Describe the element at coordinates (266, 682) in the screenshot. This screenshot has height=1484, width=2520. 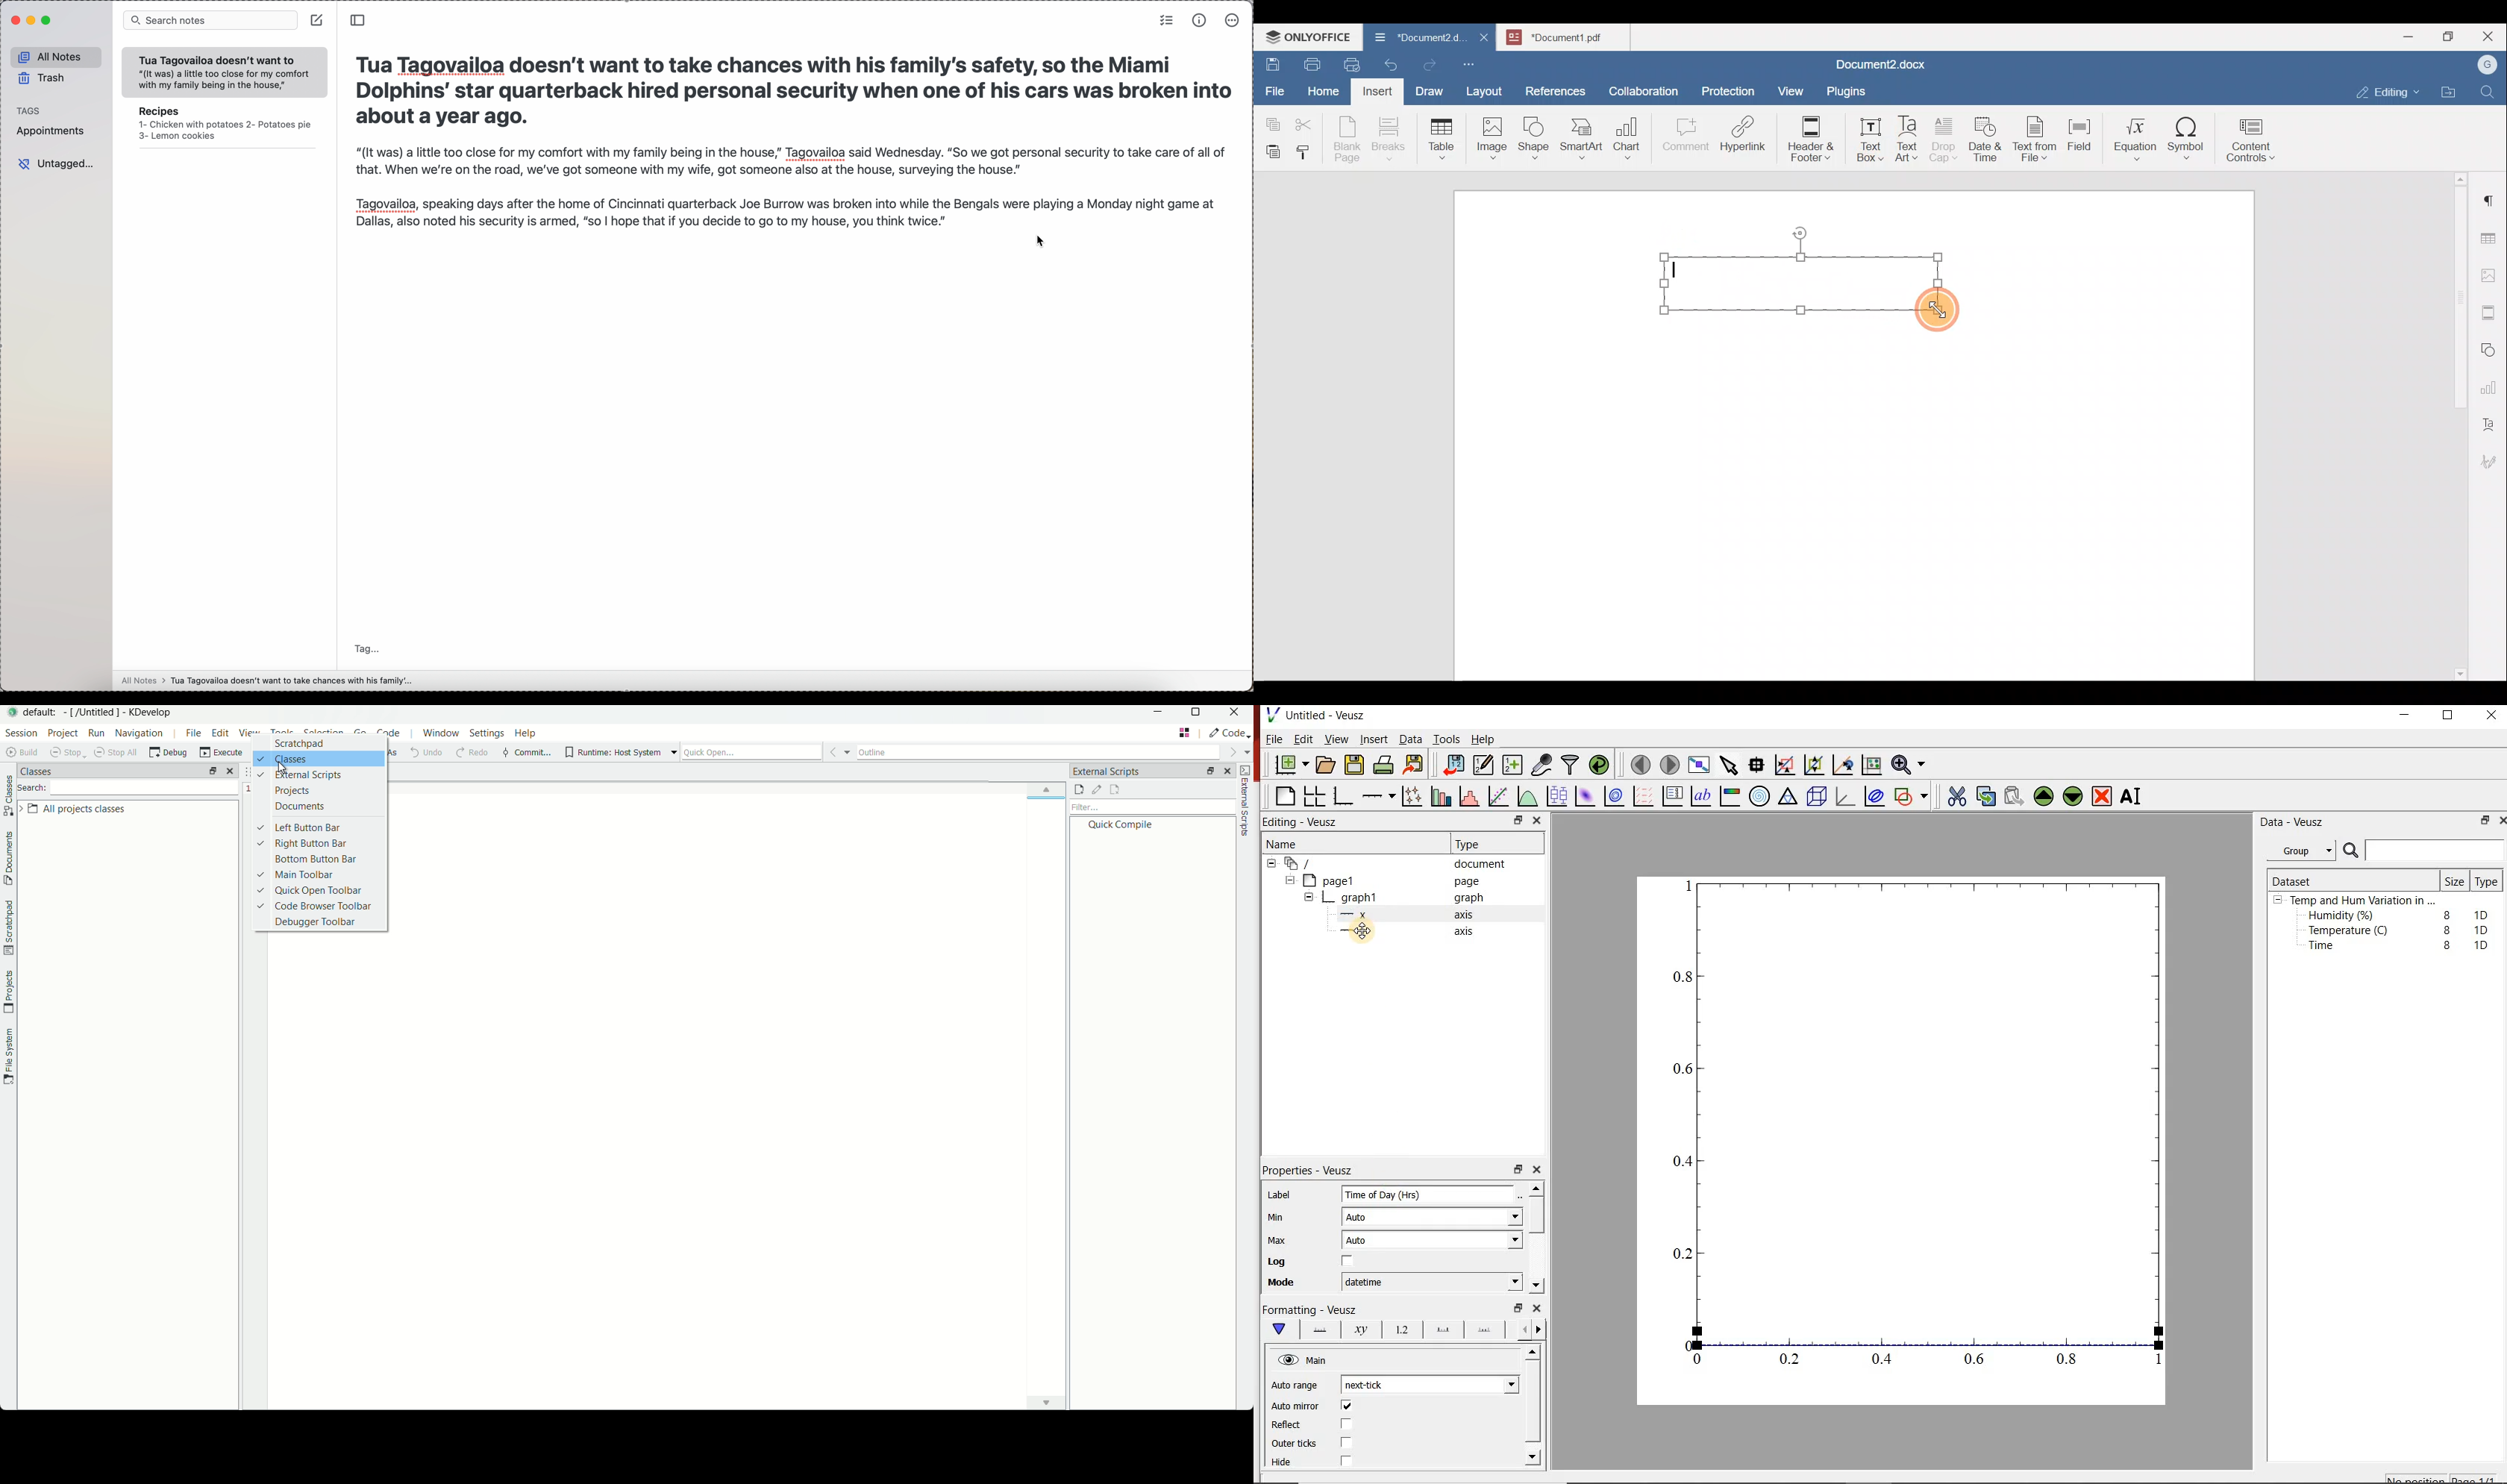
I see `all notes` at that location.